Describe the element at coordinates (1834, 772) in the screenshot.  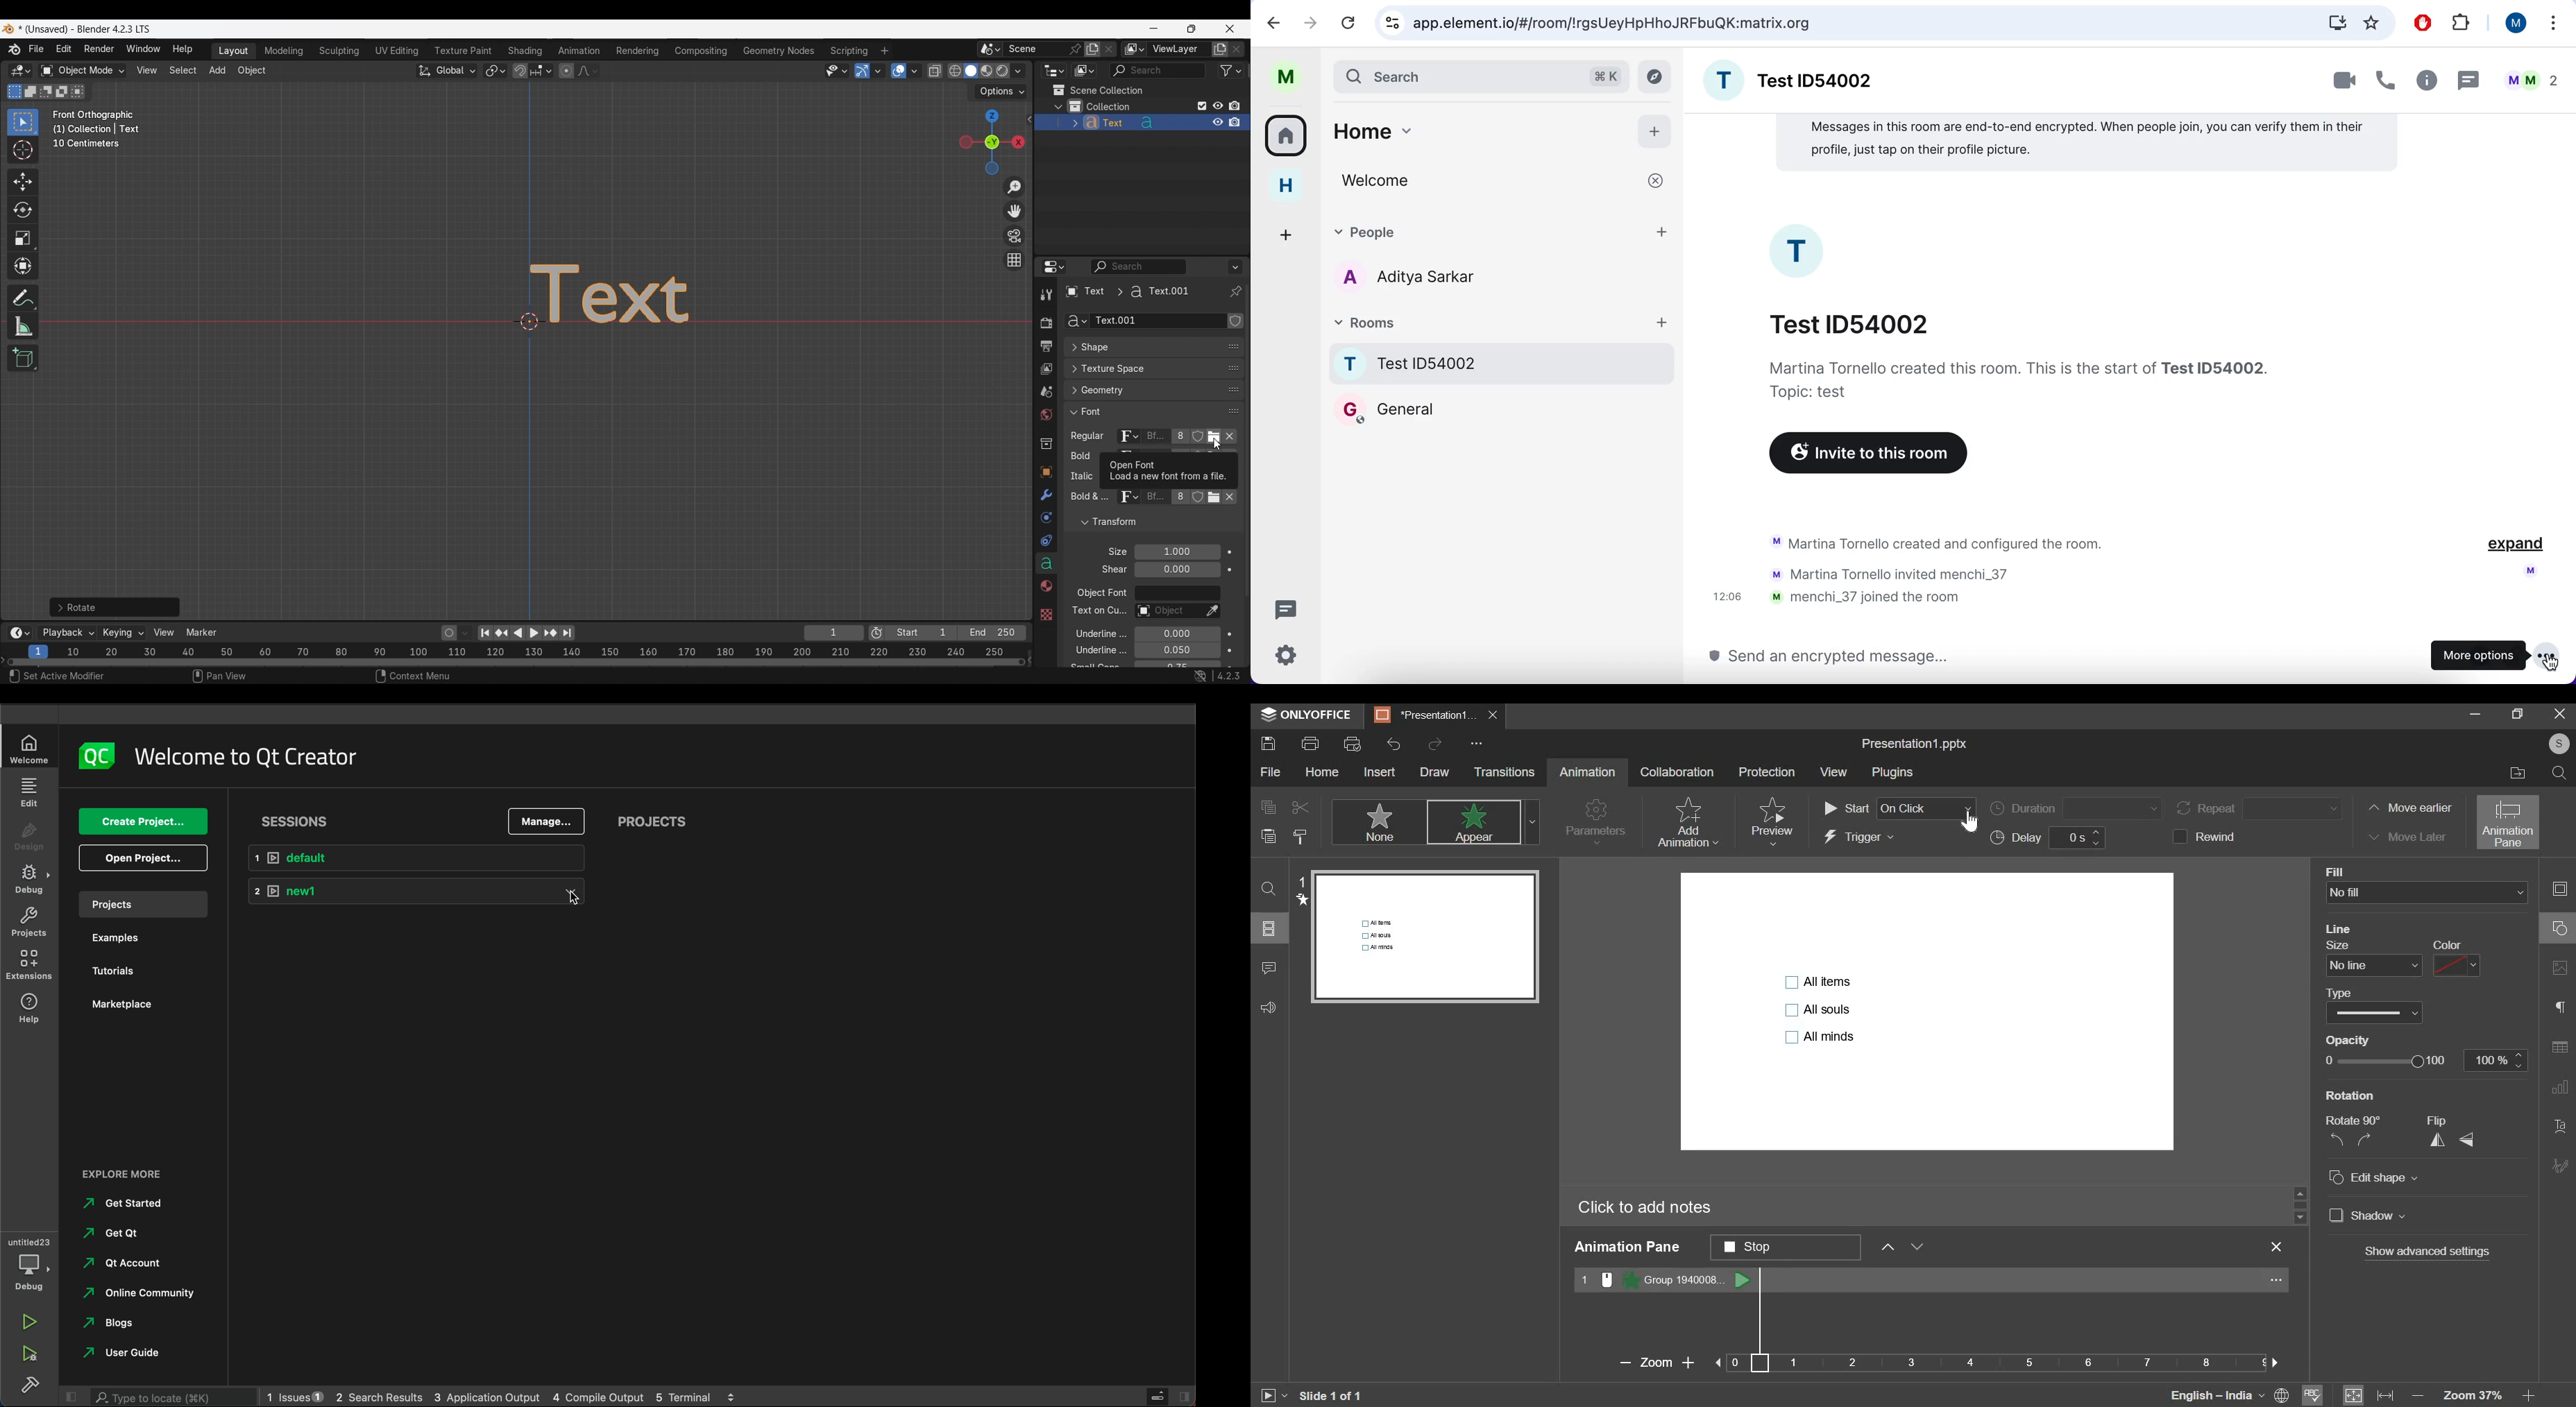
I see `view` at that location.